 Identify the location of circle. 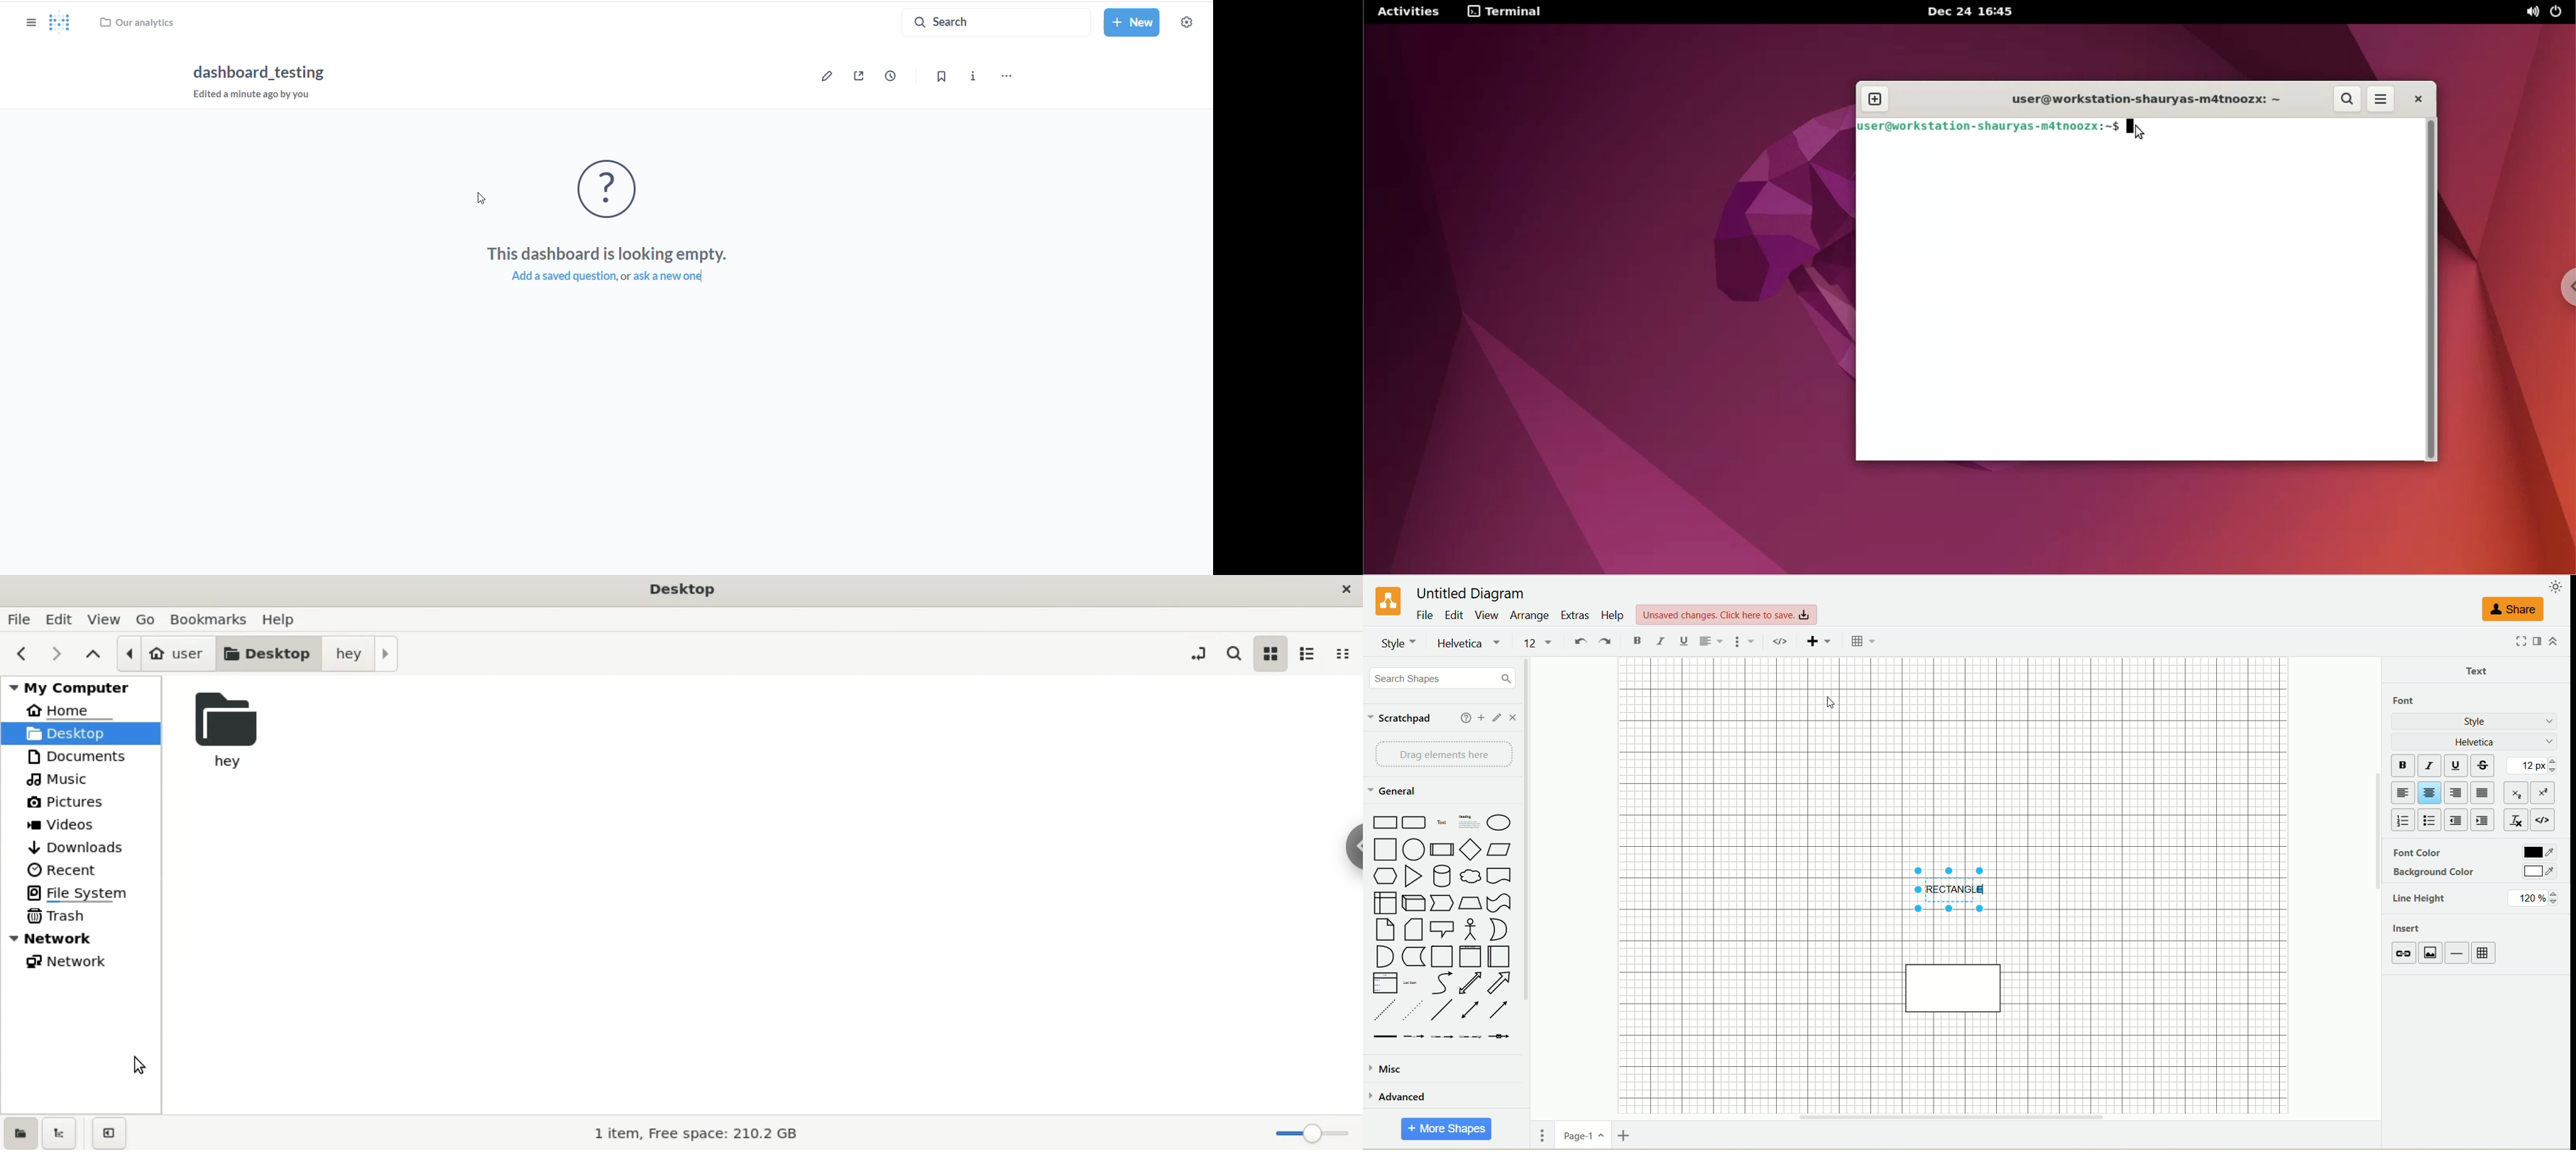
(1500, 822).